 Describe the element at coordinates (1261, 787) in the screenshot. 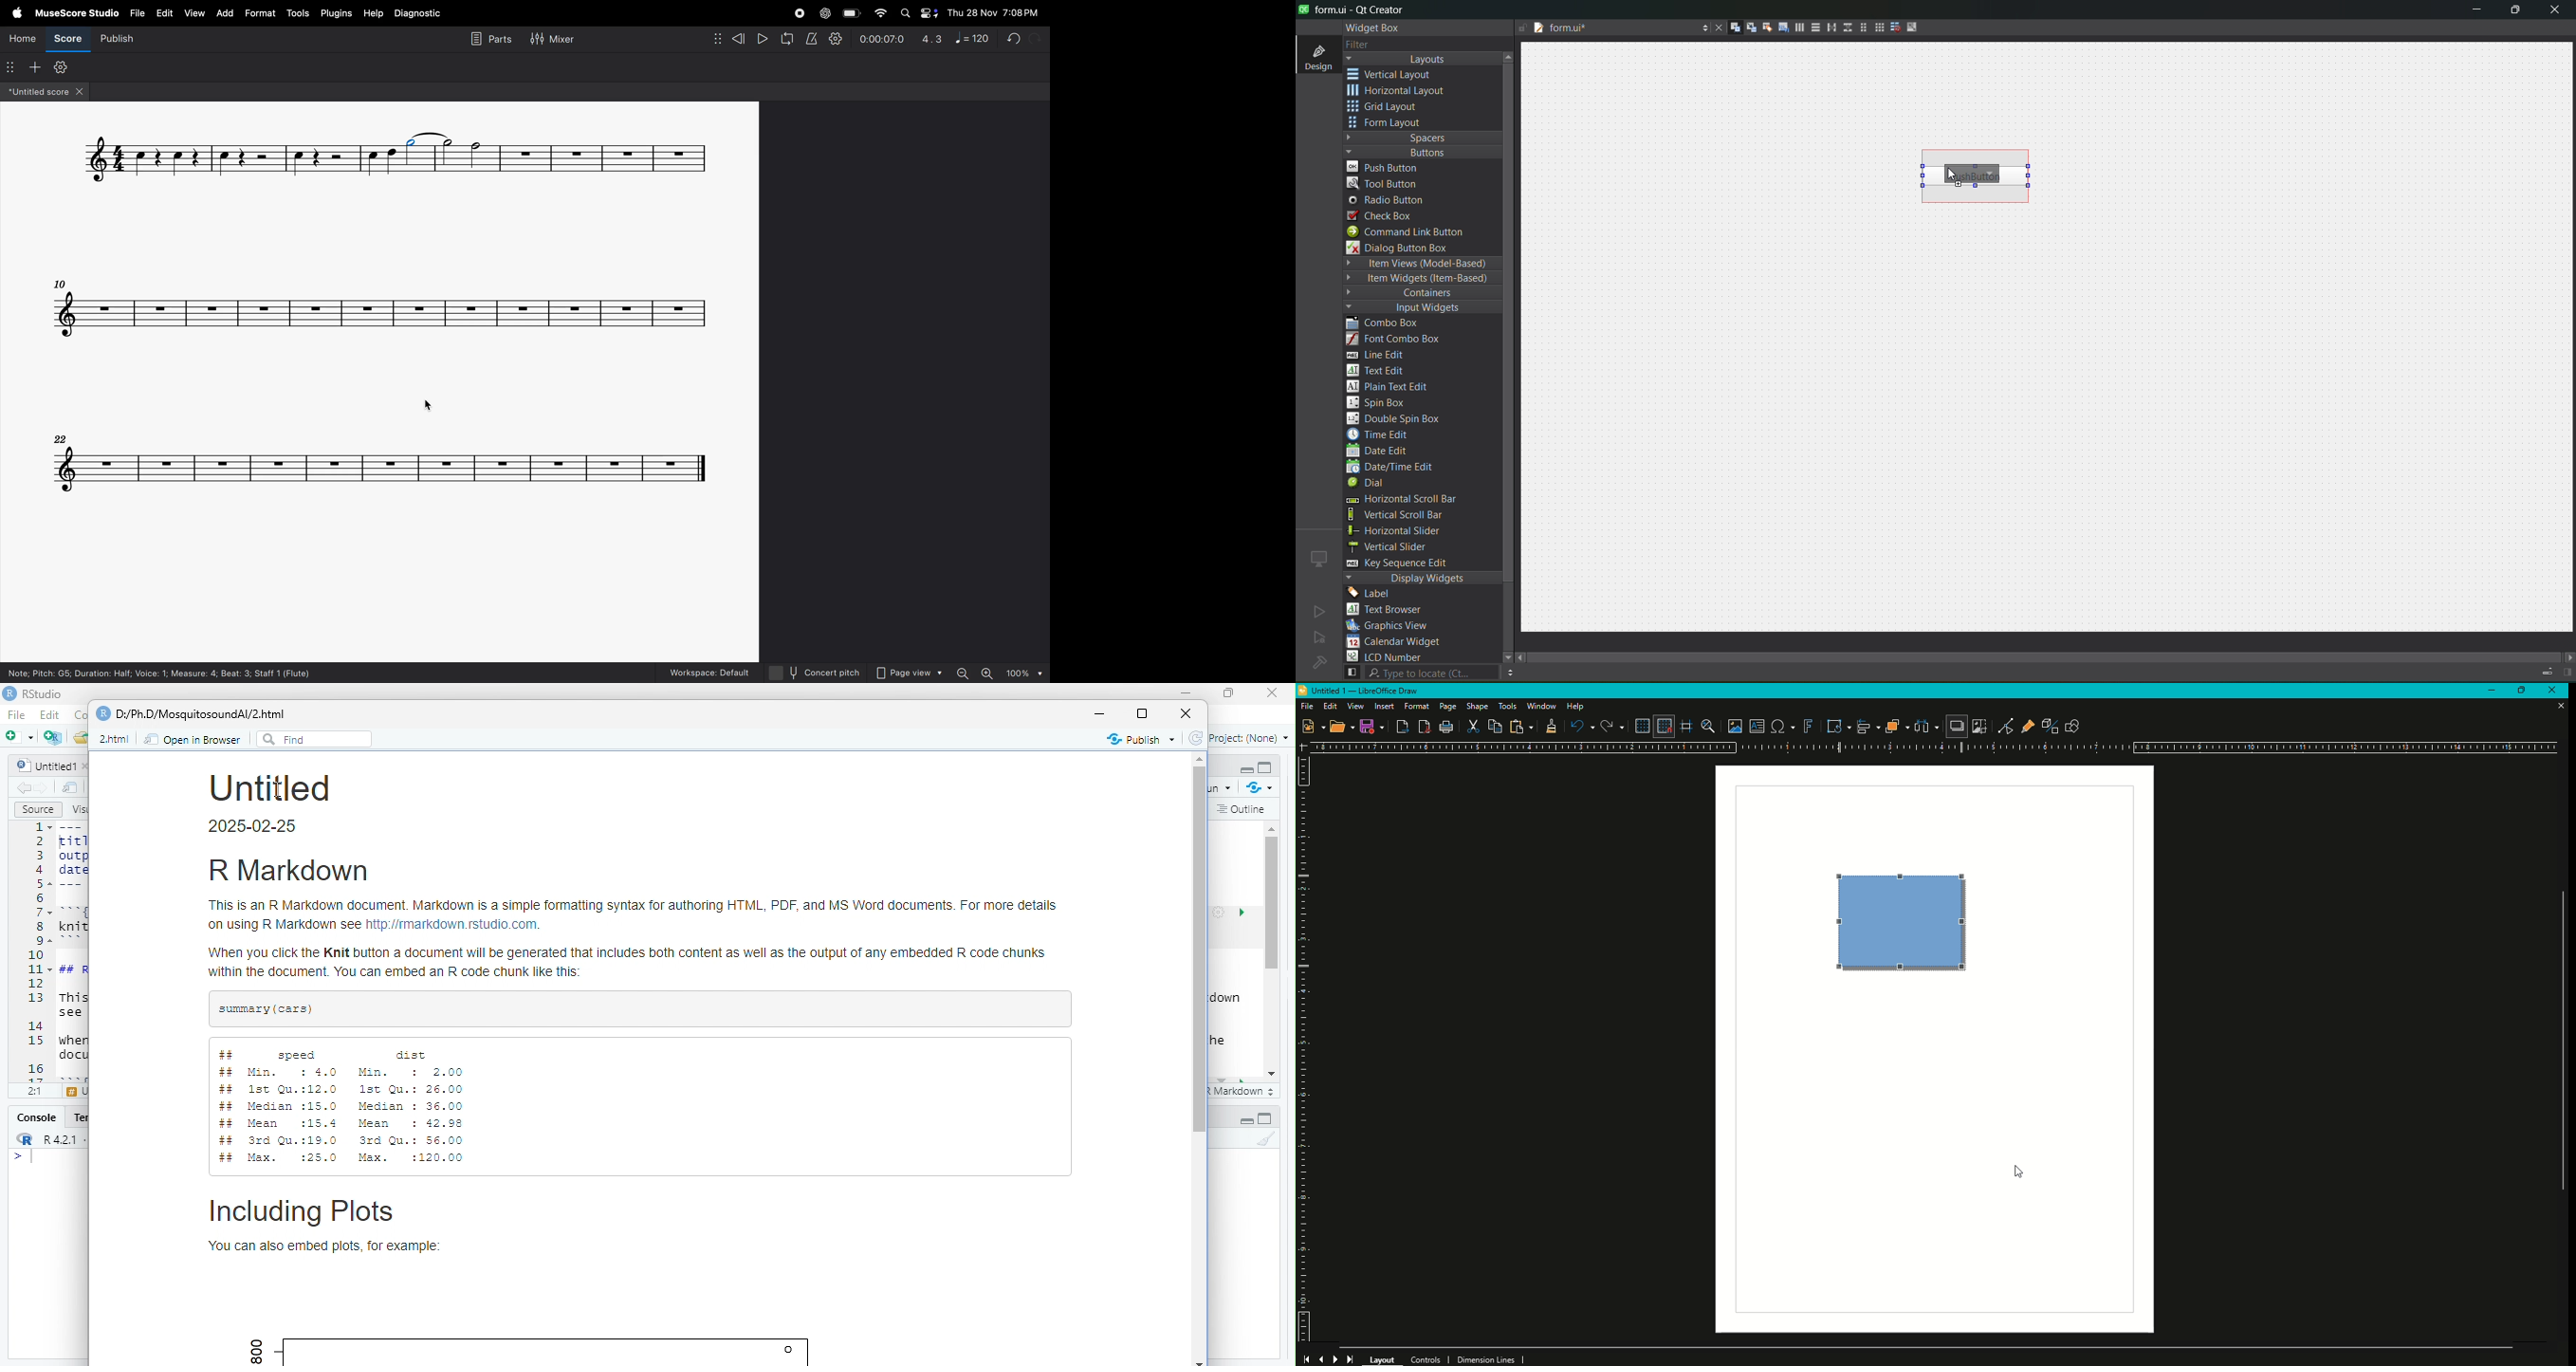

I see `Syncing ` at that location.